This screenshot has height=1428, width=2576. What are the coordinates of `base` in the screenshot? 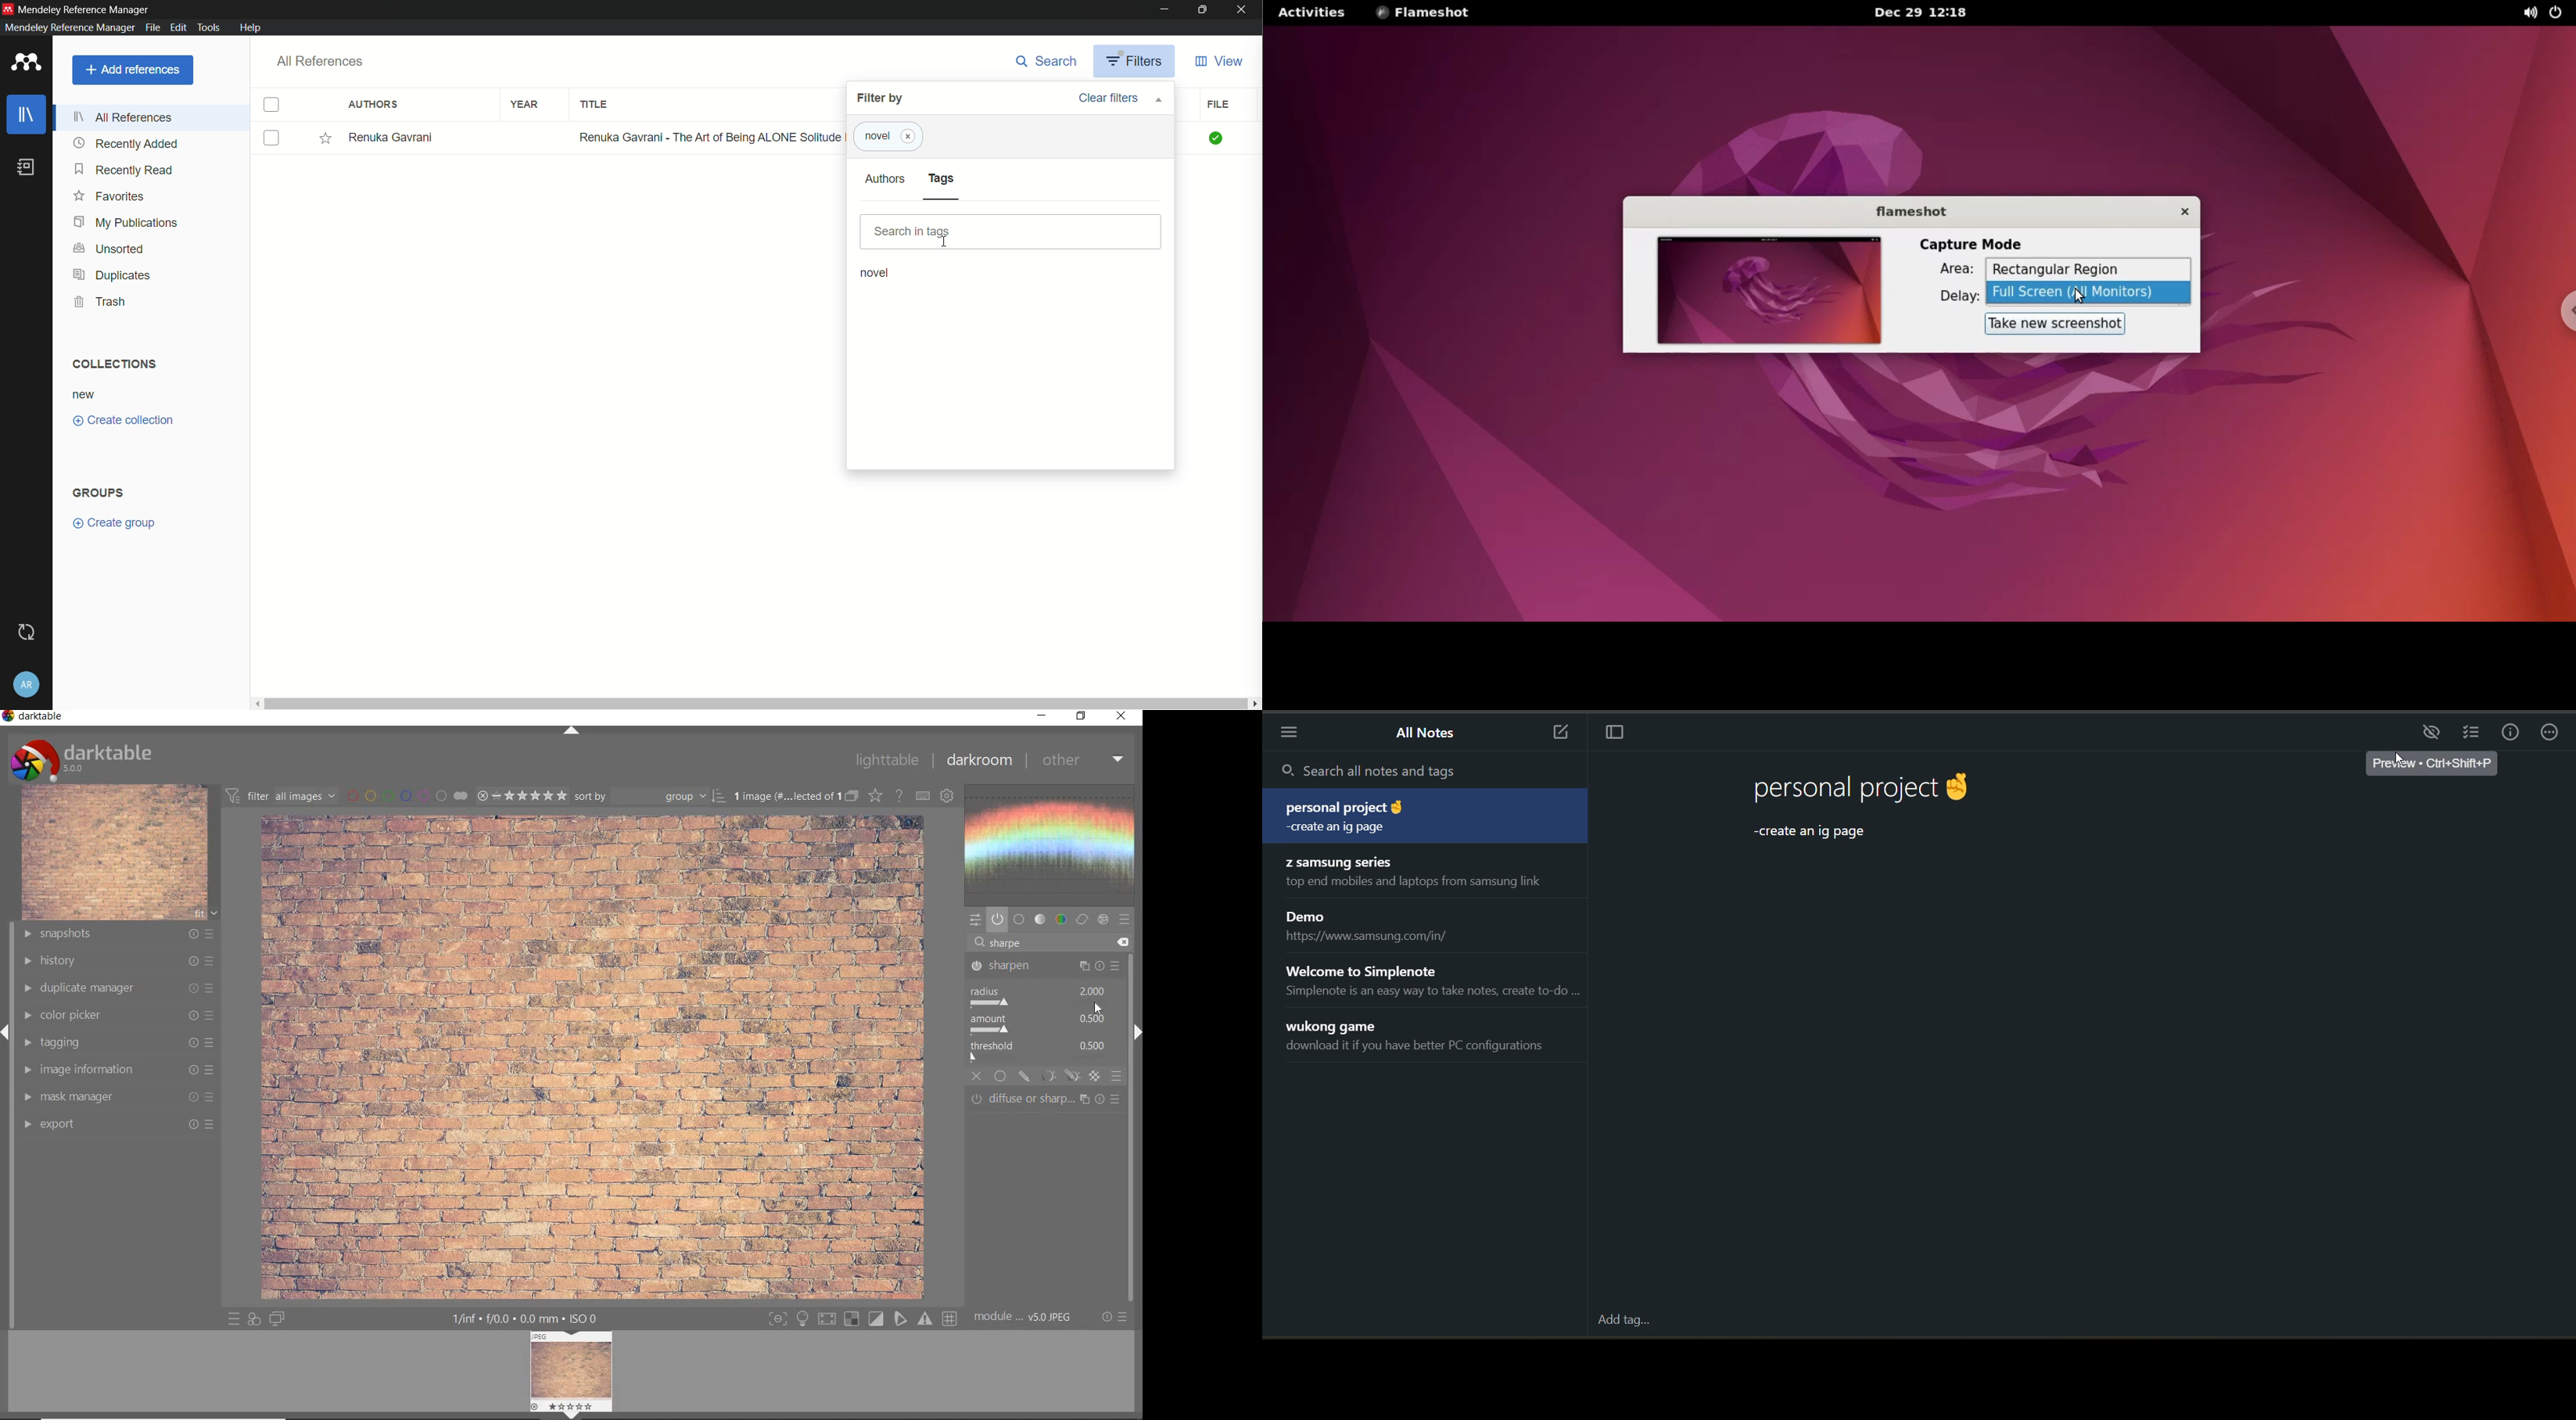 It's located at (1020, 919).